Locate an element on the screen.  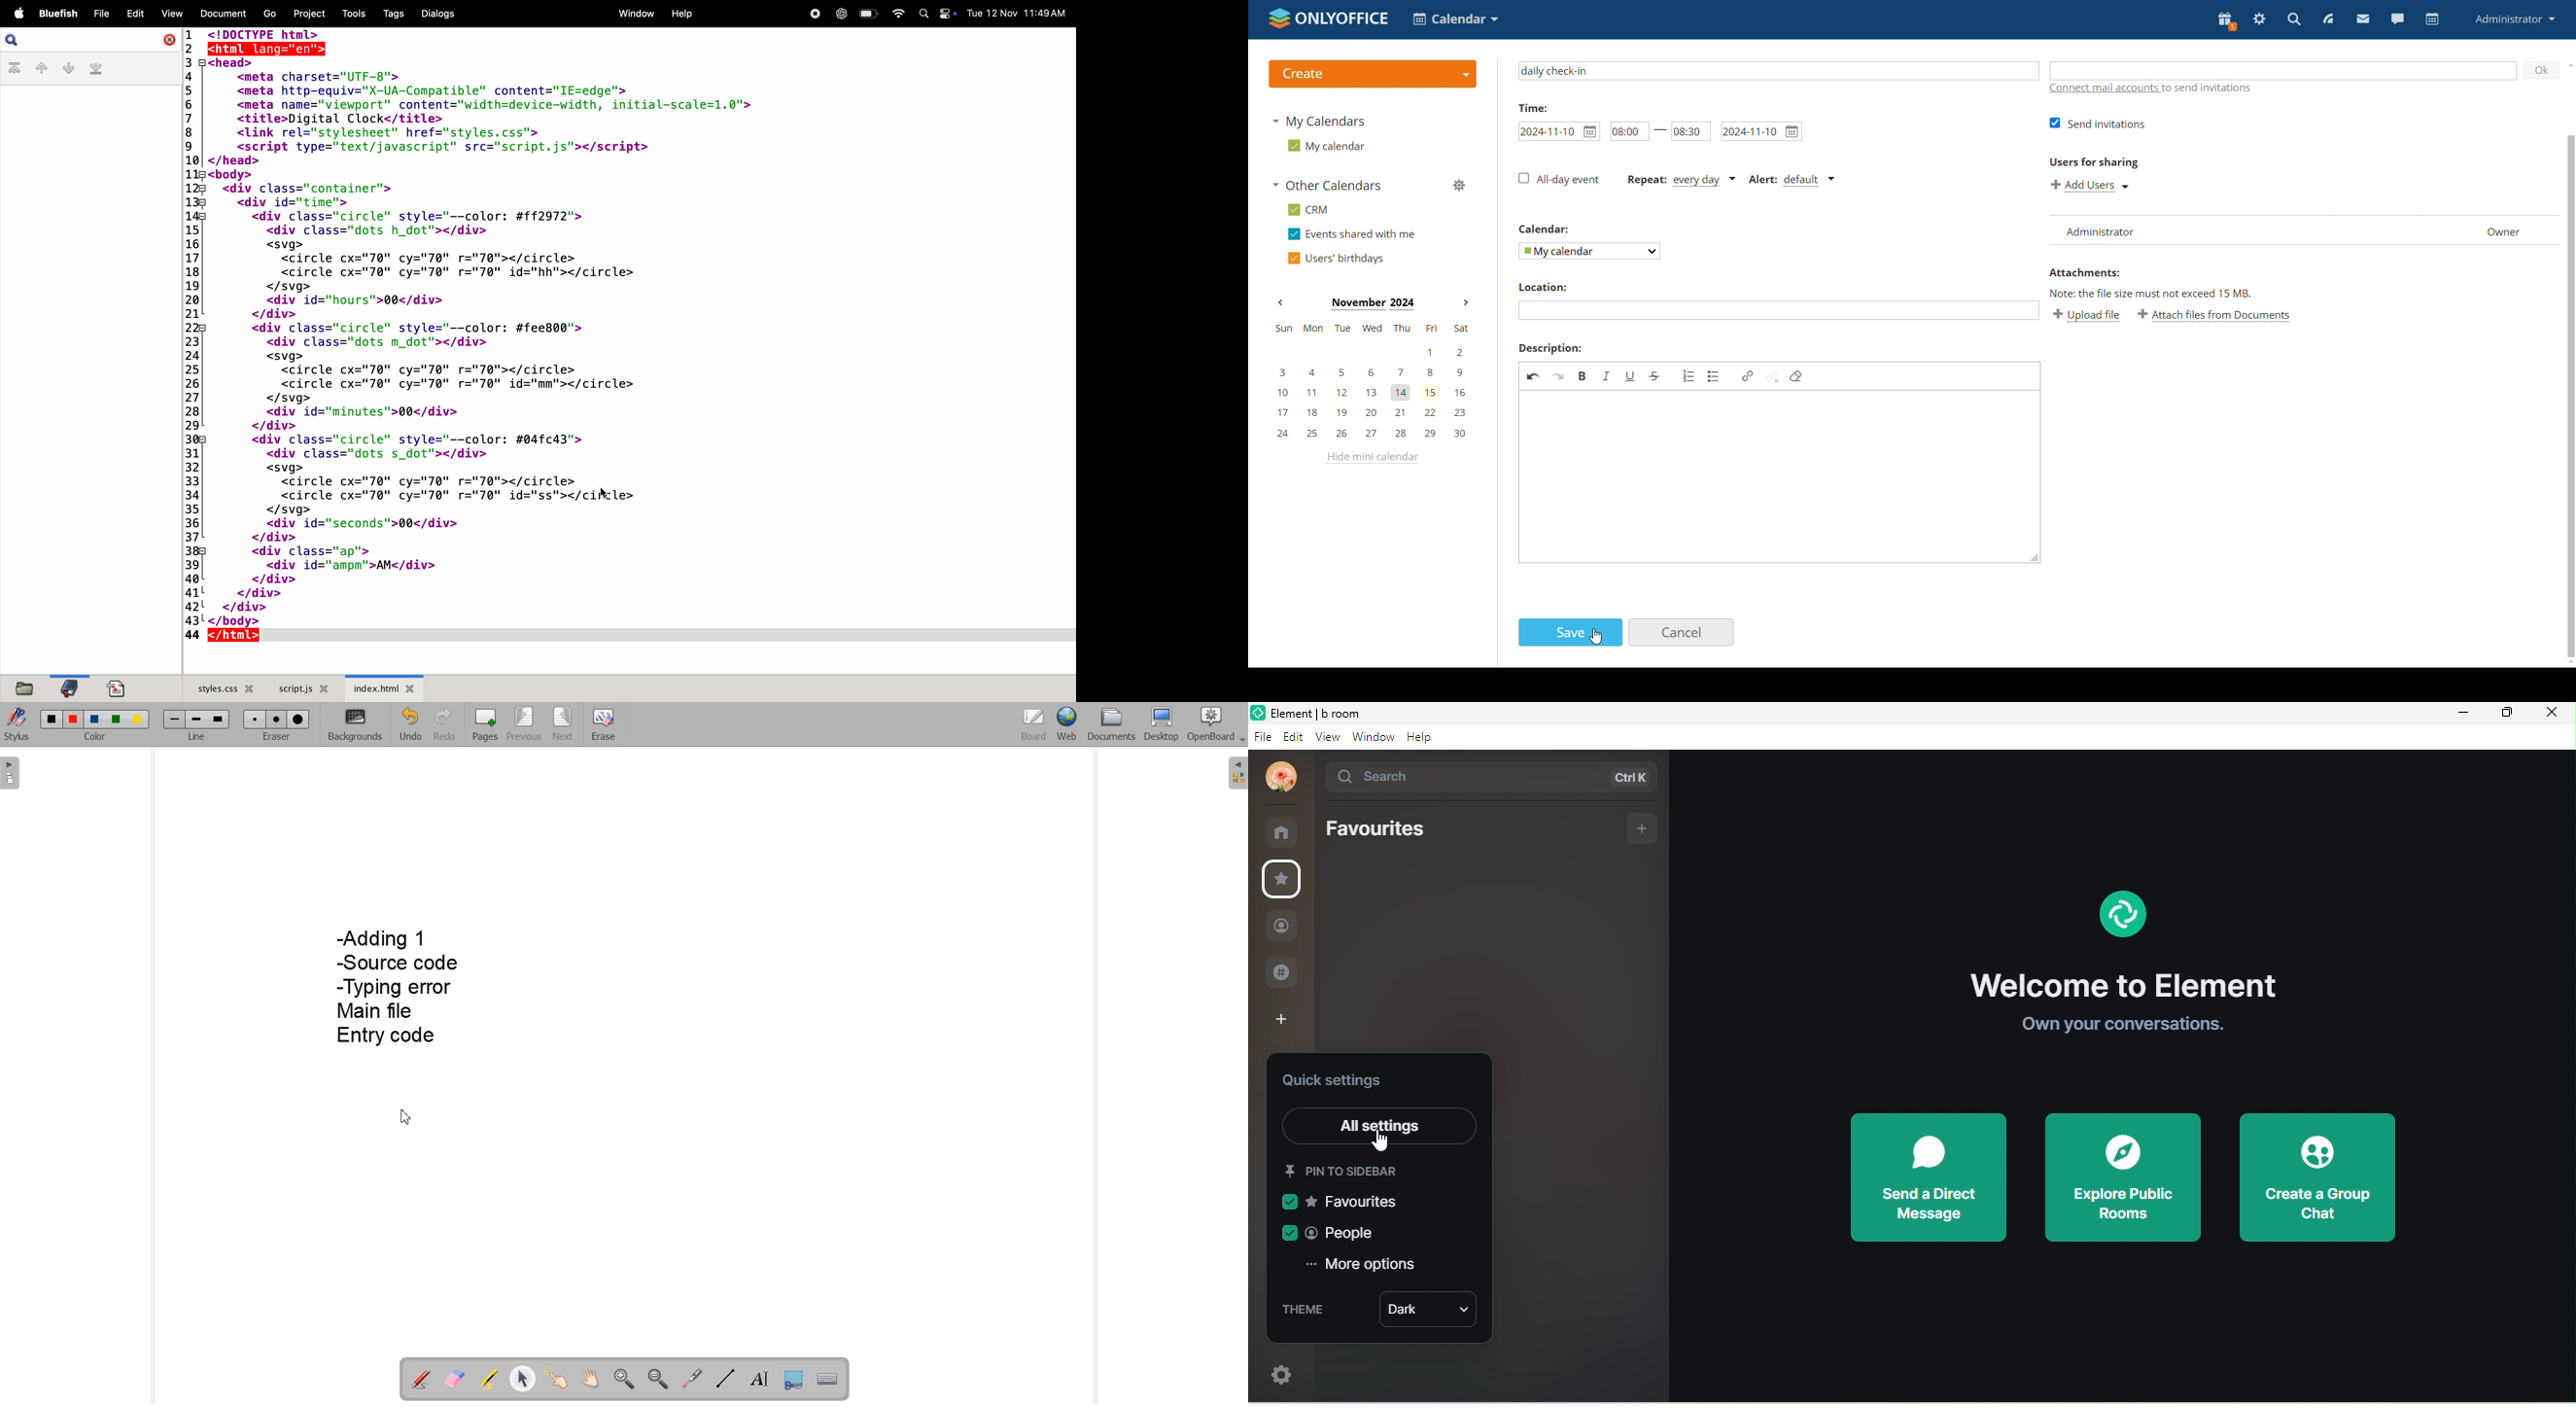
people is located at coordinates (1281, 929).